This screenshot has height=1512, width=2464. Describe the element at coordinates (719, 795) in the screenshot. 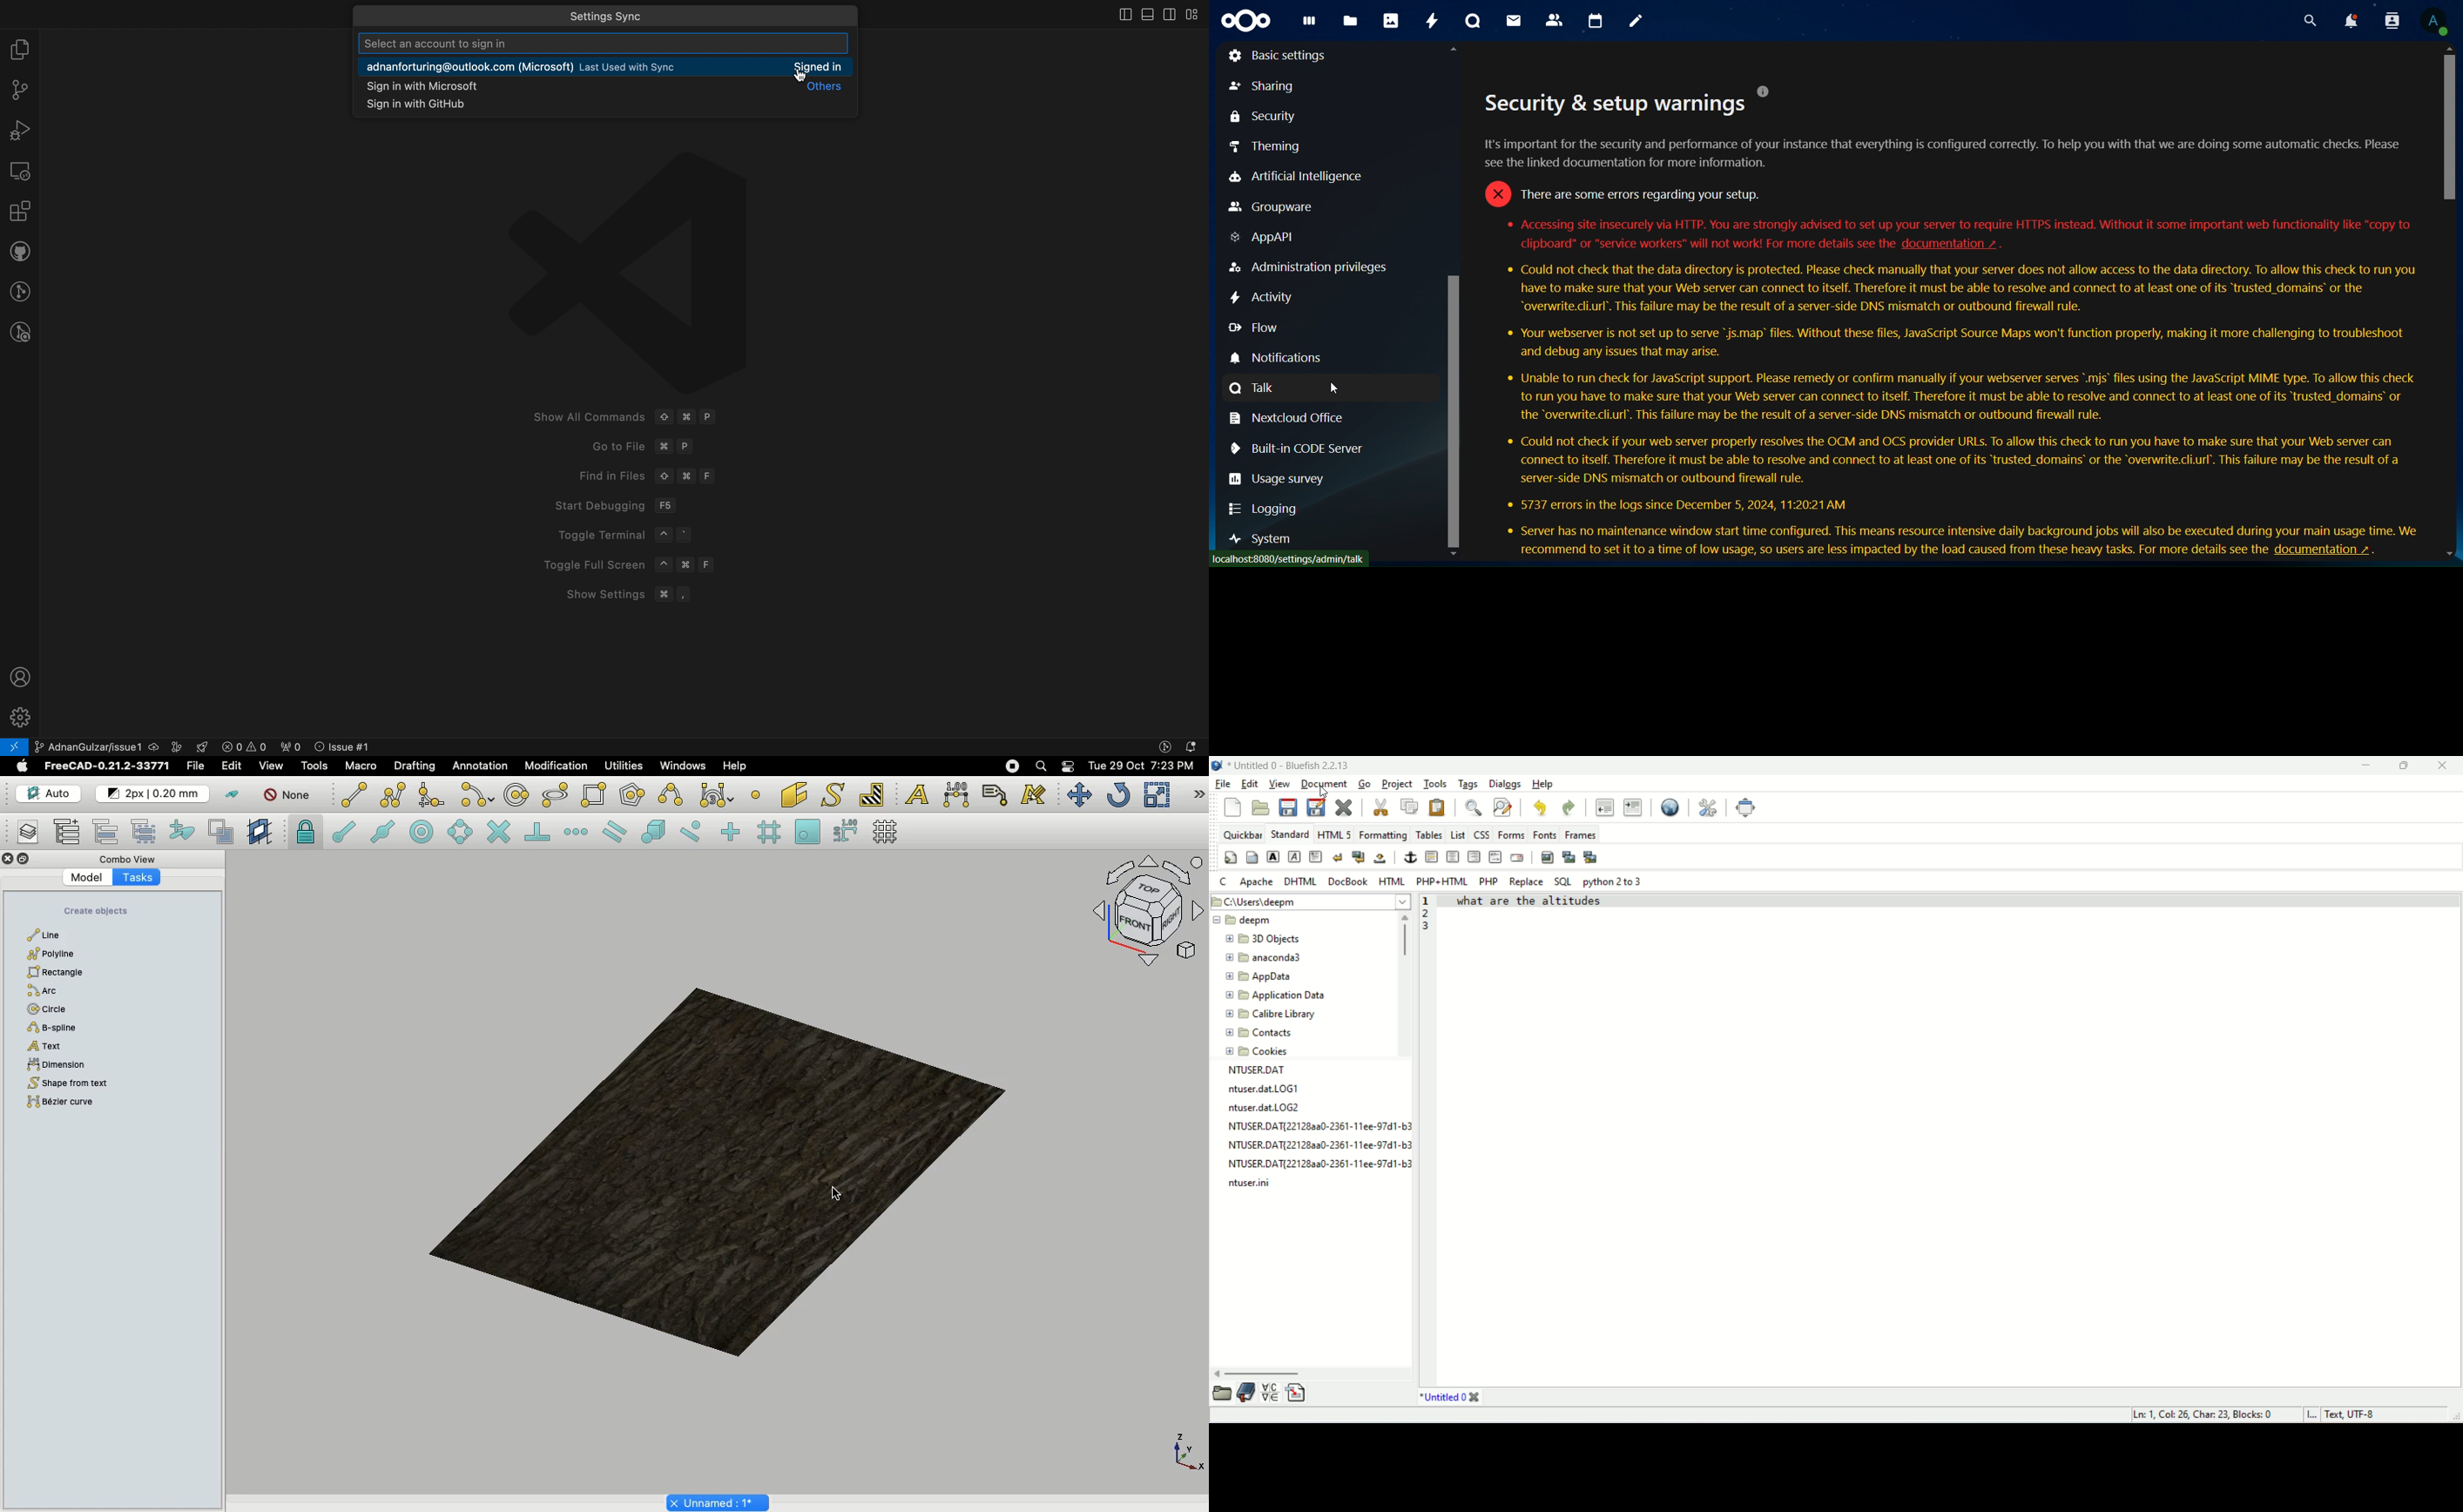

I see `Bezier tools` at that location.